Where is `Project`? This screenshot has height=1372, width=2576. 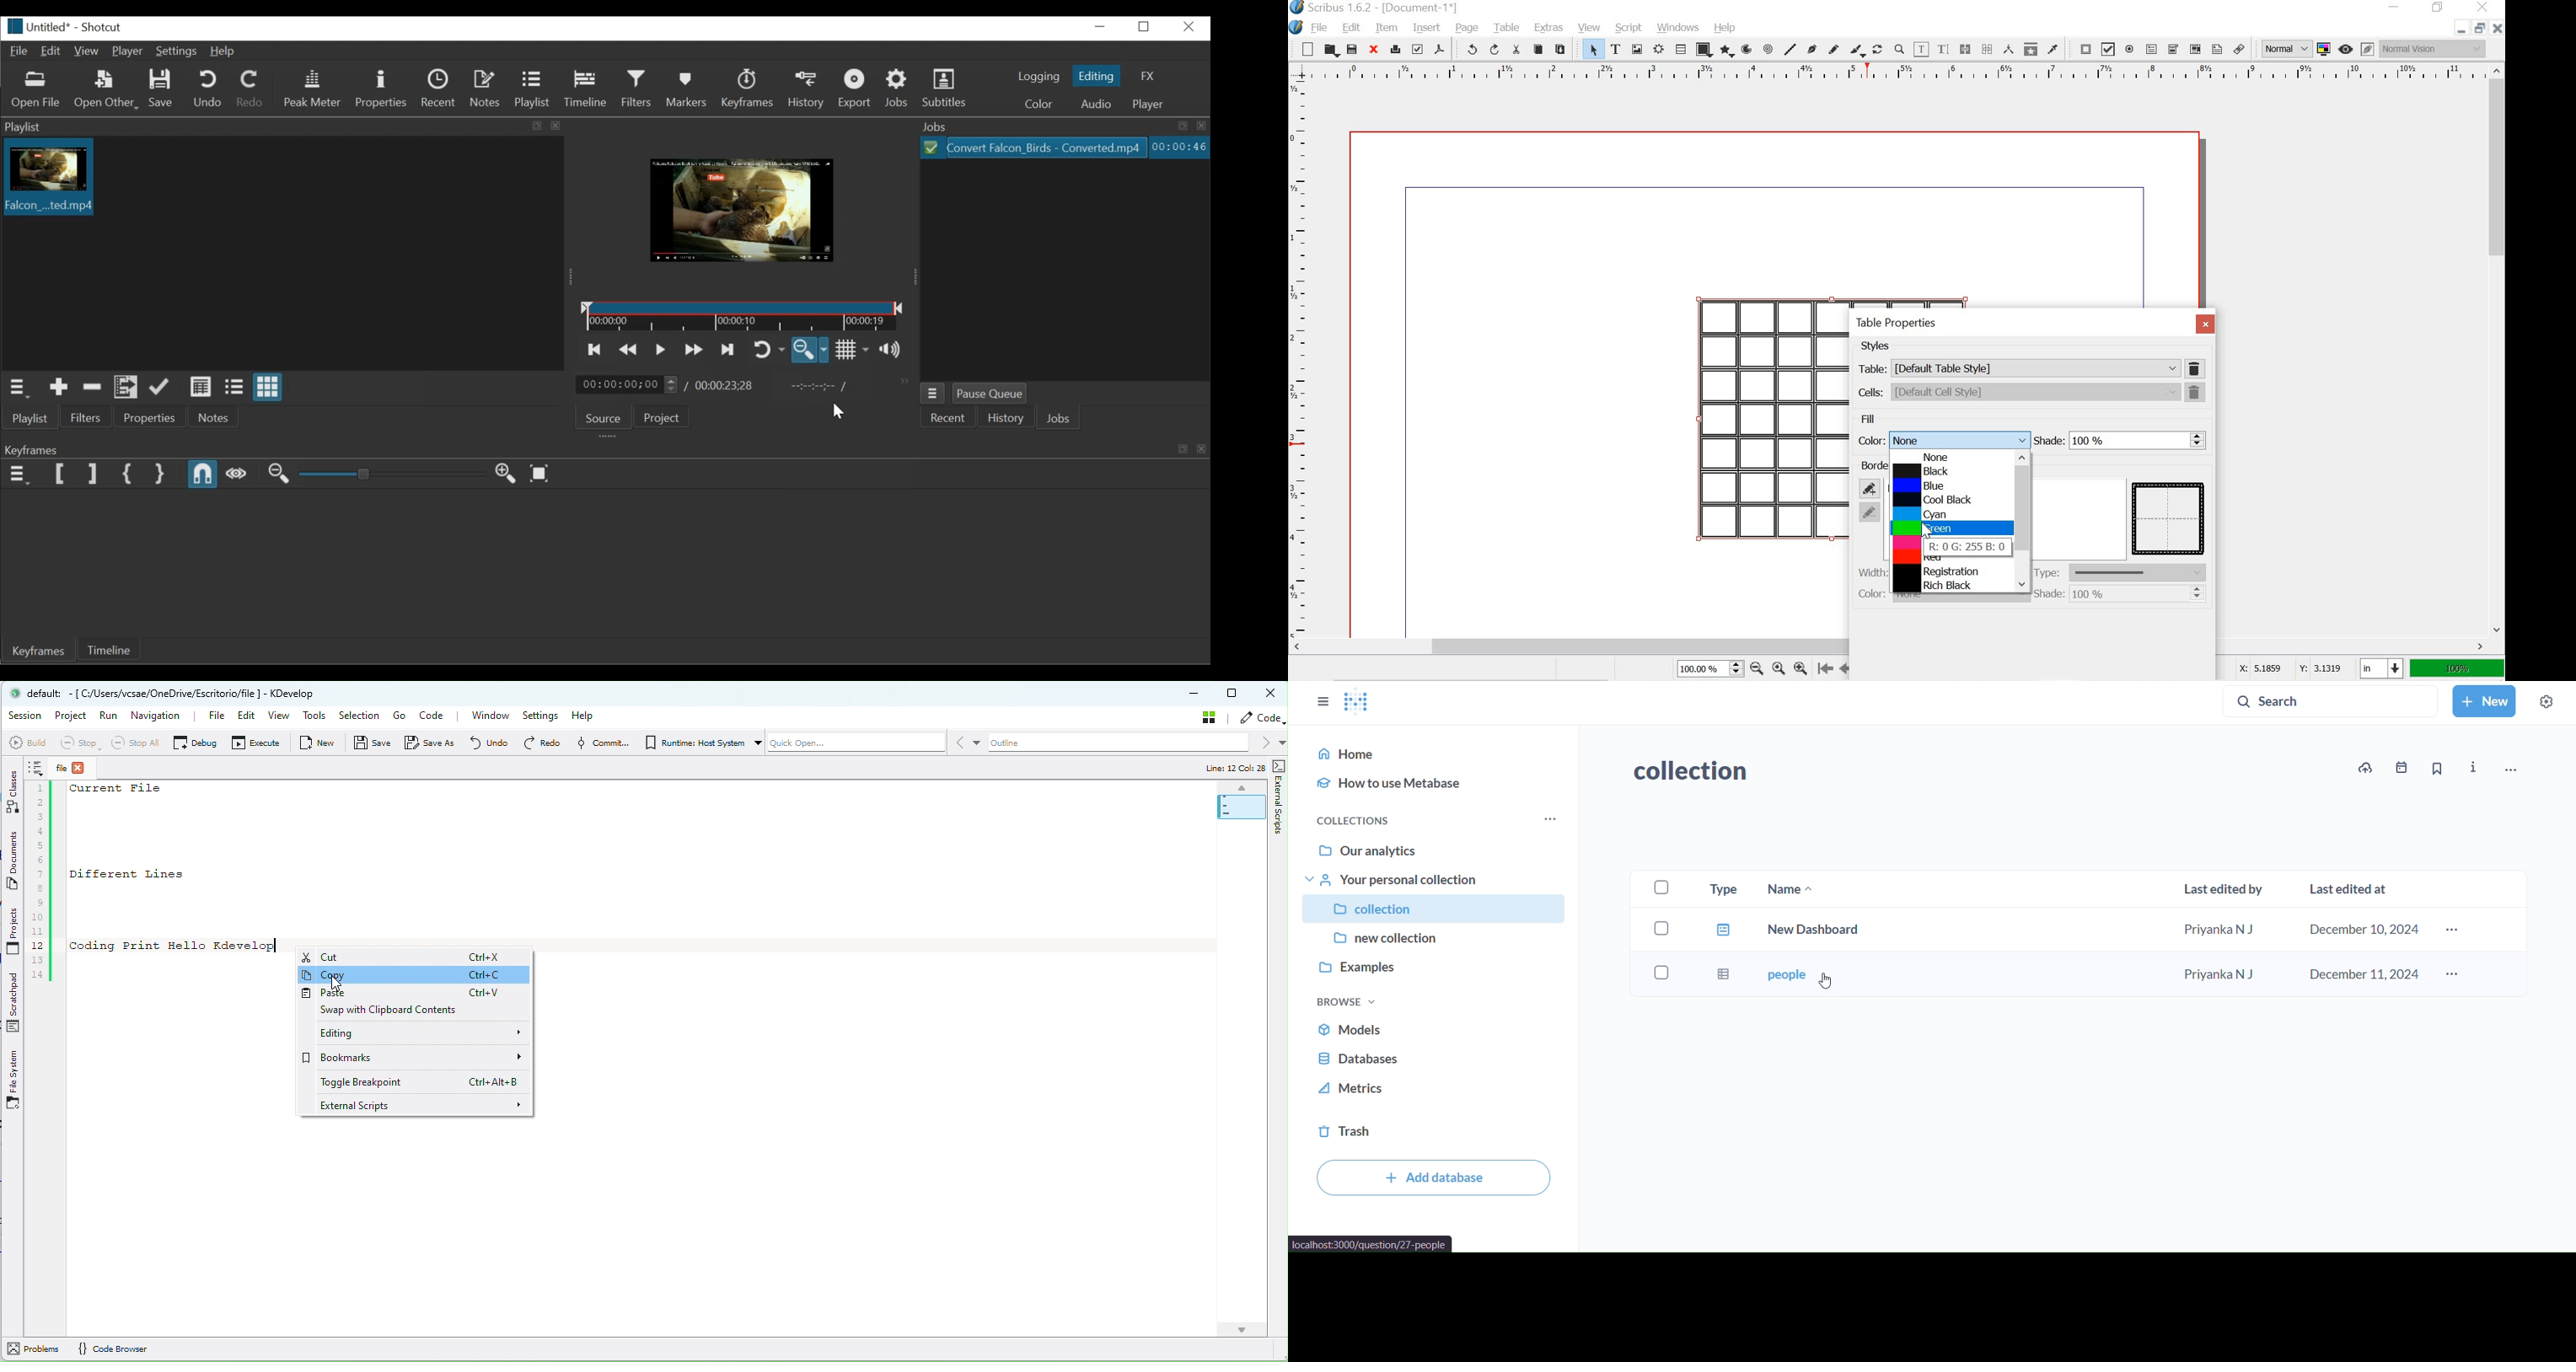
Project is located at coordinates (73, 717).